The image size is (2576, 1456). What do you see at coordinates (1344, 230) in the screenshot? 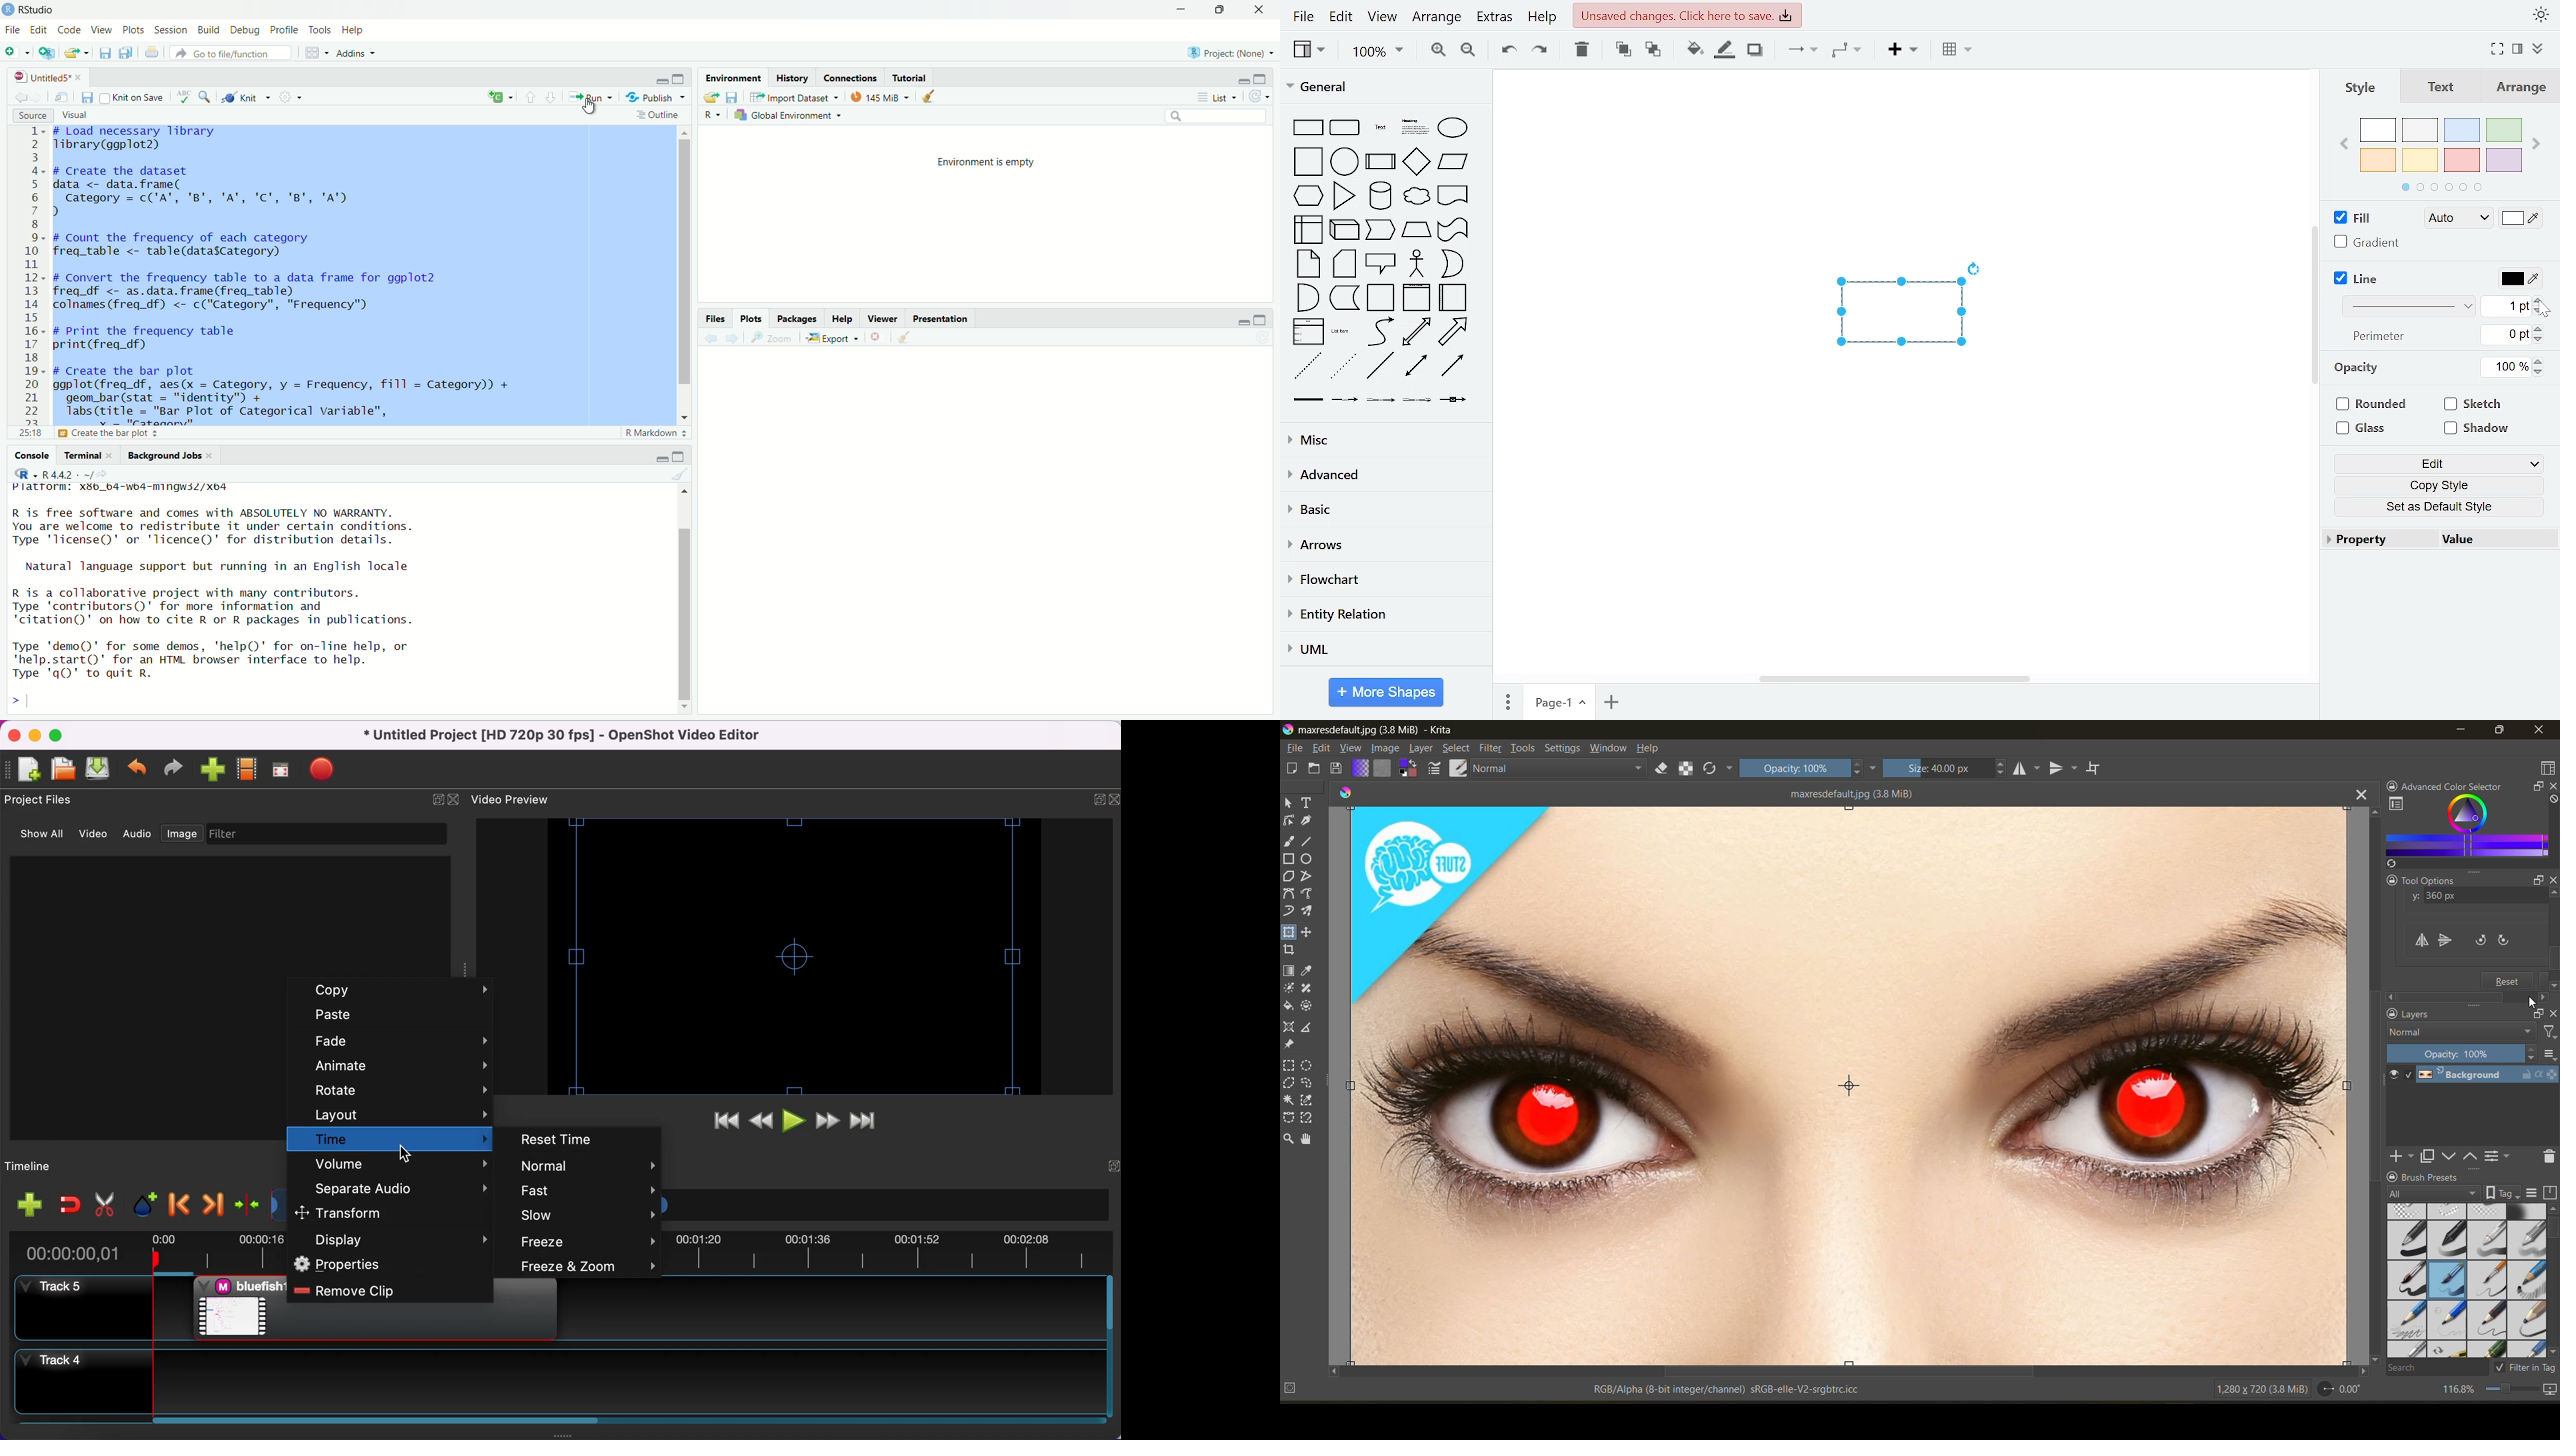
I see `general shapes` at bounding box center [1344, 230].